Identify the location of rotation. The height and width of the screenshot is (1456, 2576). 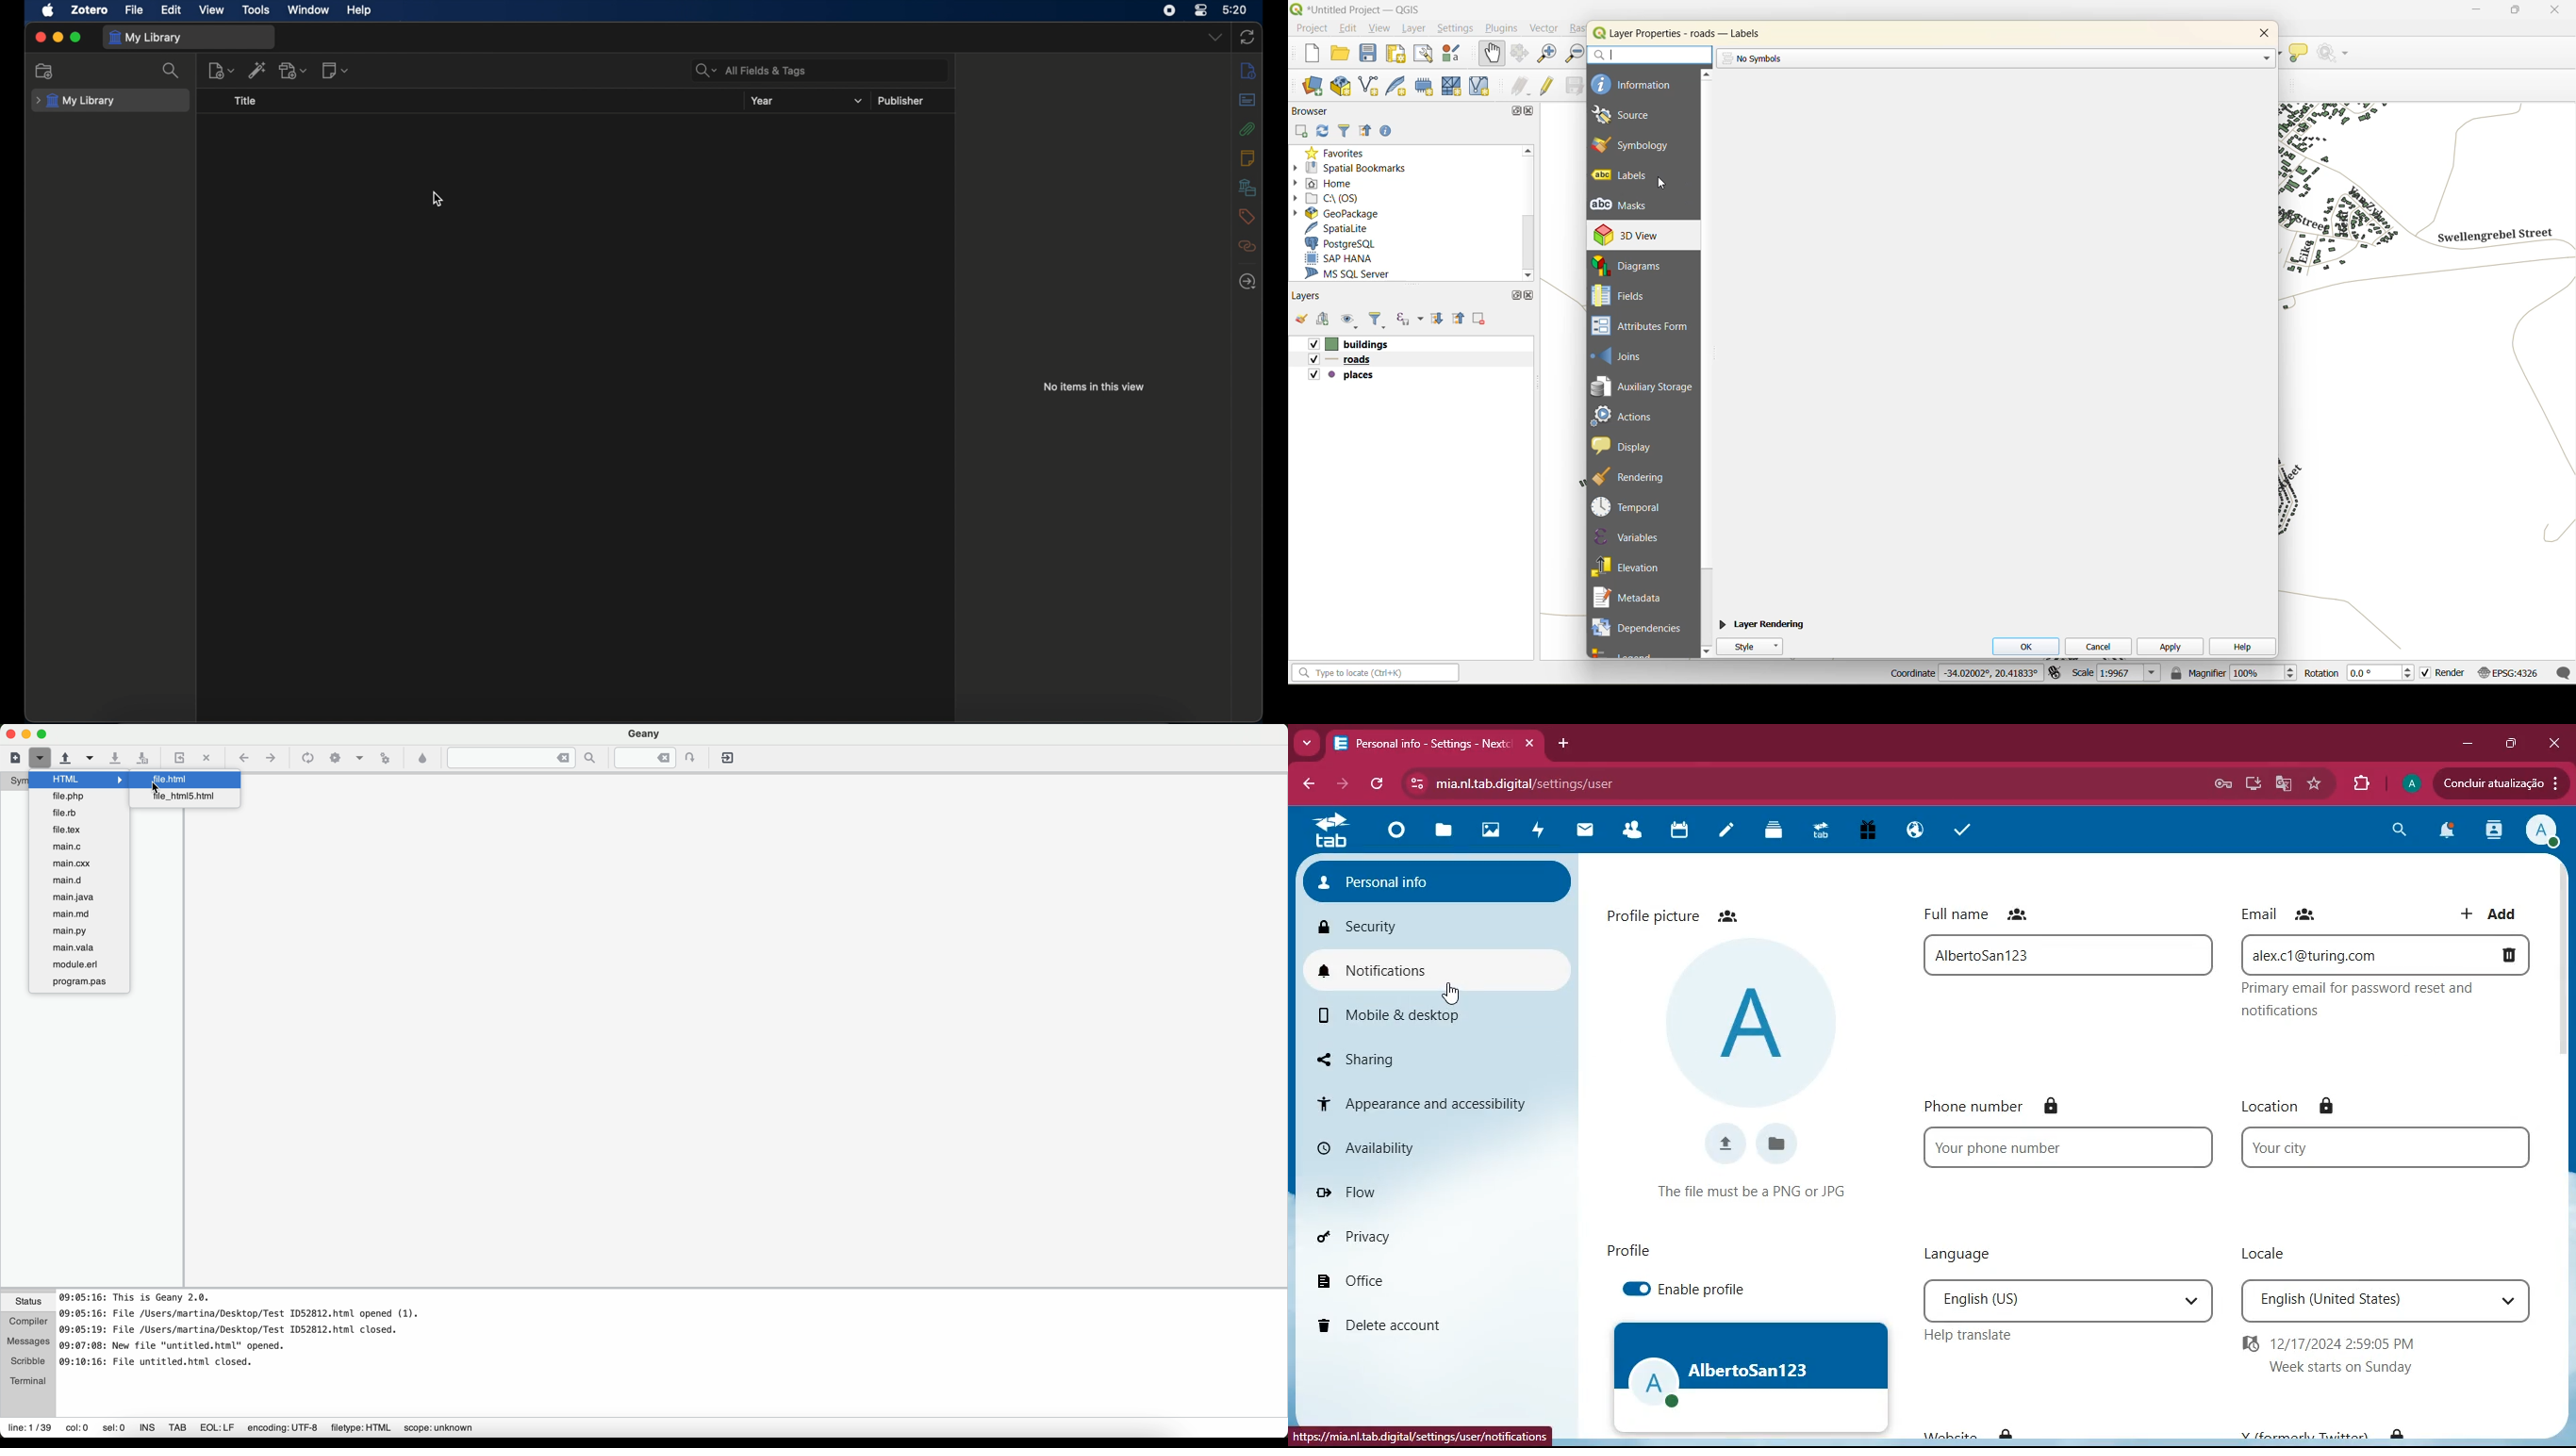
(2357, 672).